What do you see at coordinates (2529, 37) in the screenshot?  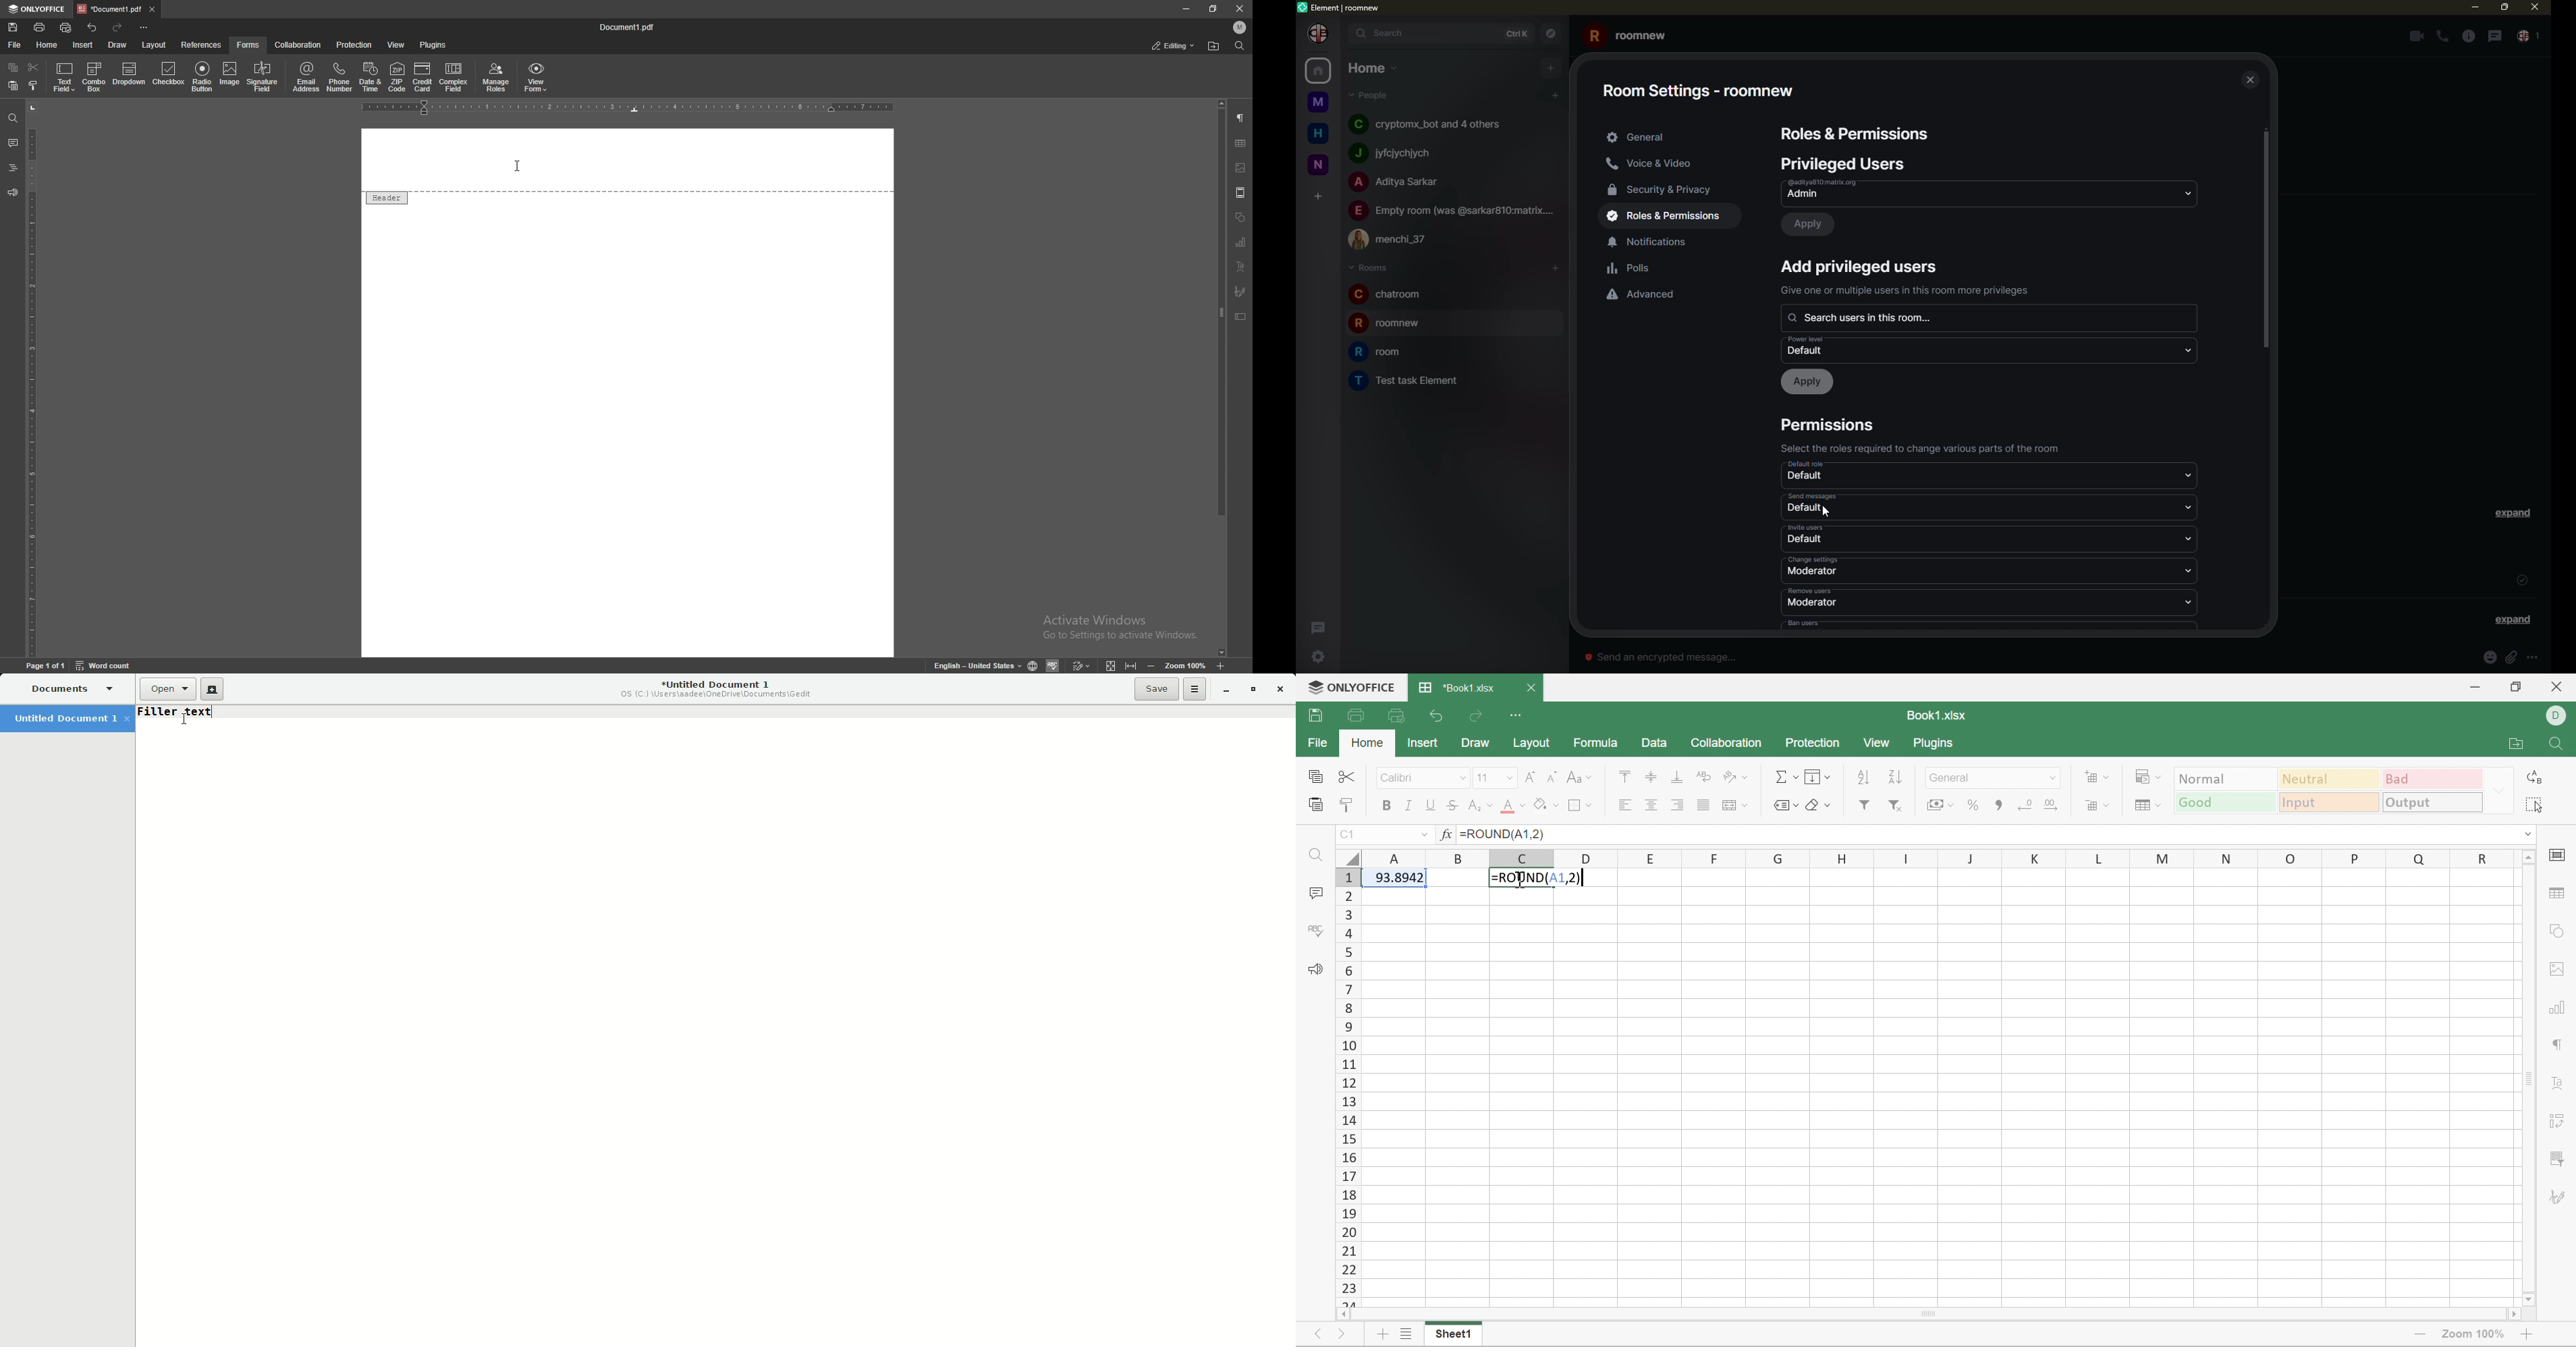 I see `people` at bounding box center [2529, 37].